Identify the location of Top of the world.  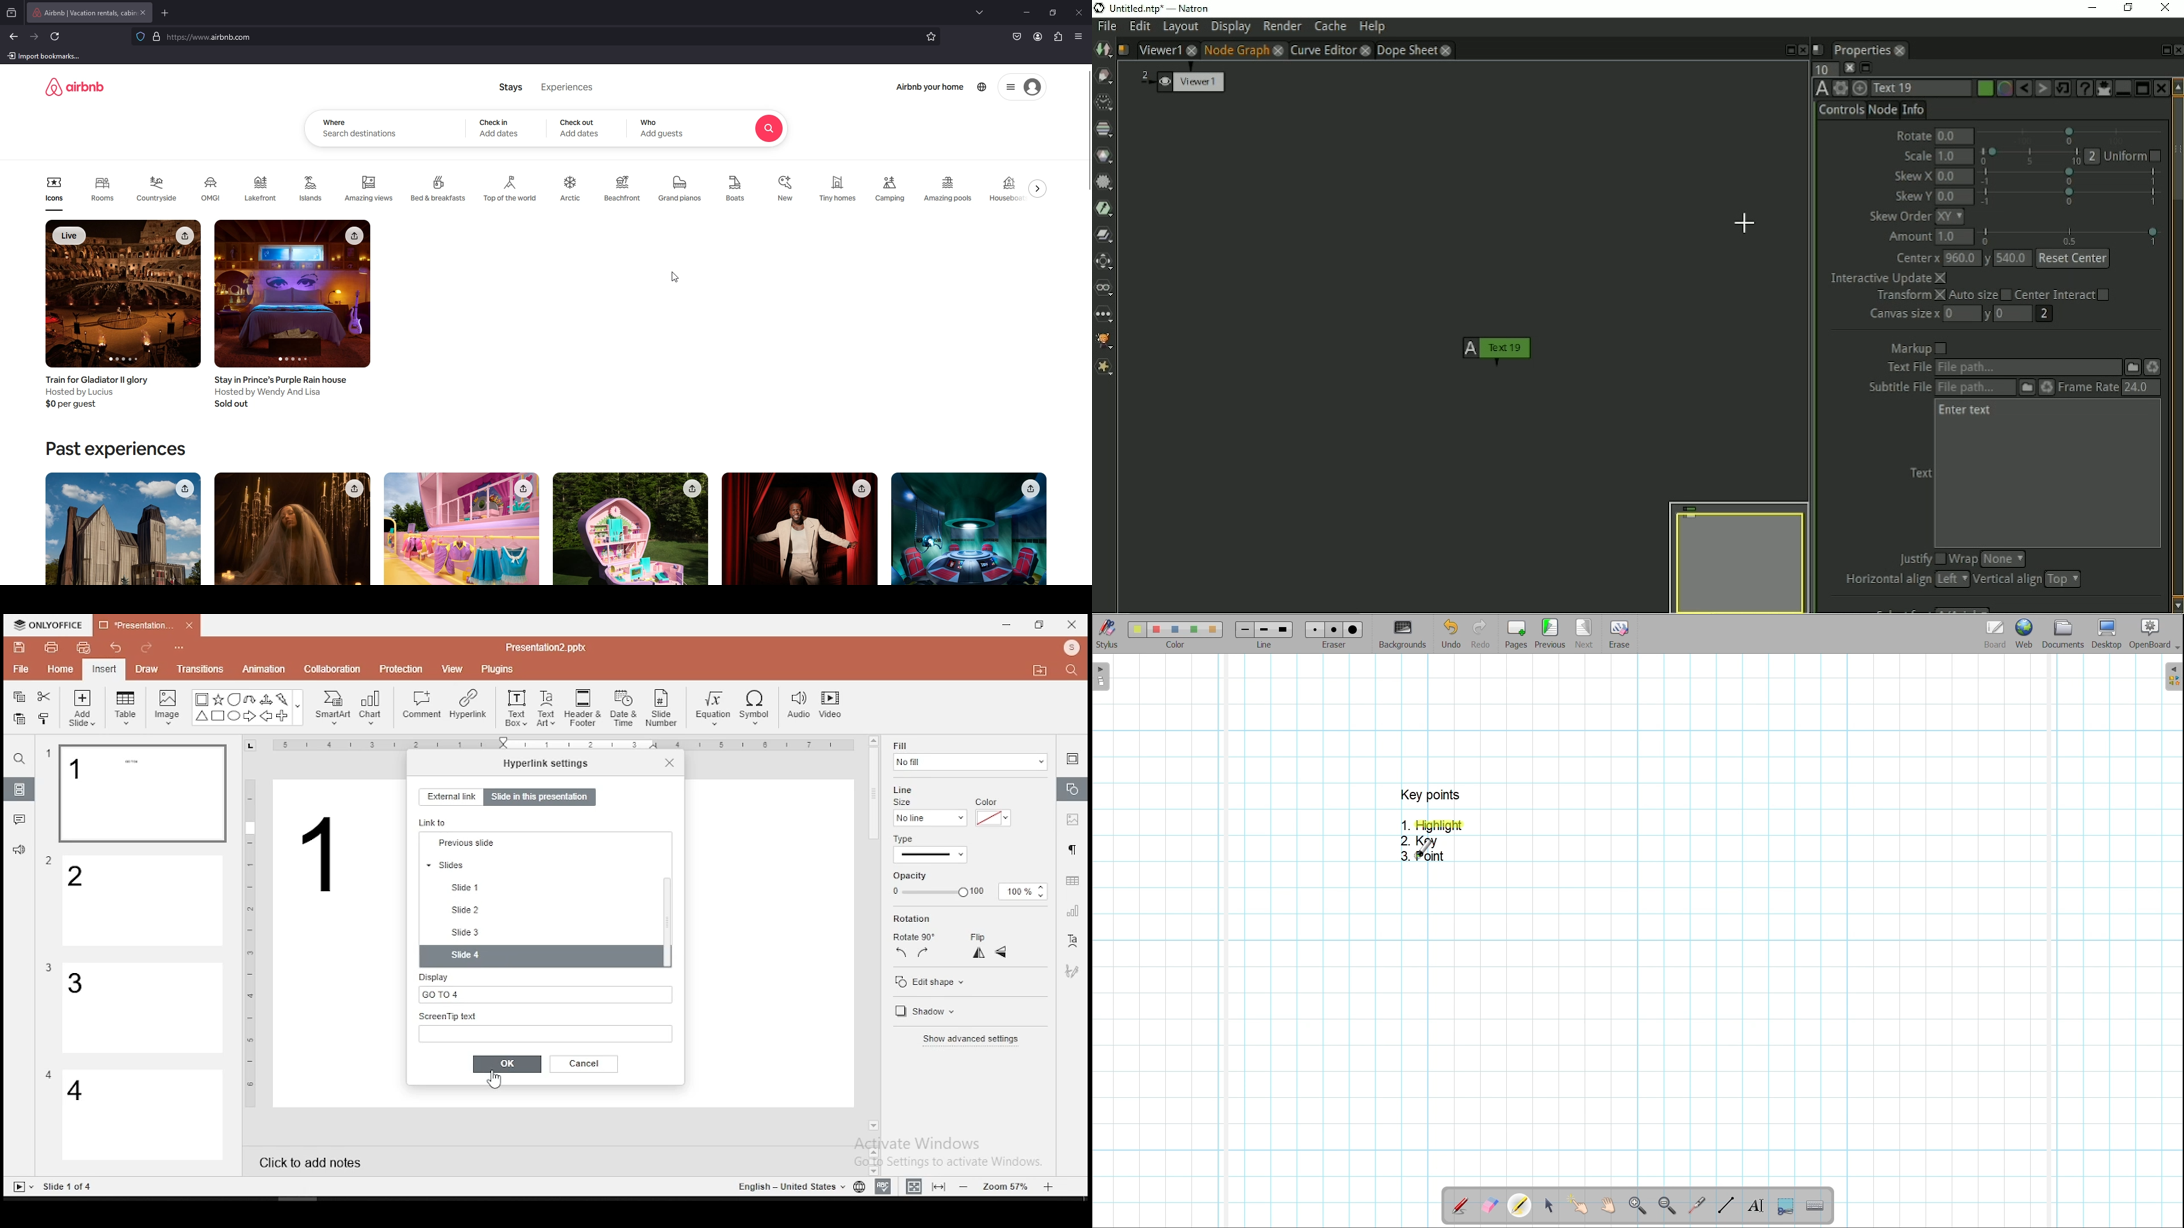
(512, 189).